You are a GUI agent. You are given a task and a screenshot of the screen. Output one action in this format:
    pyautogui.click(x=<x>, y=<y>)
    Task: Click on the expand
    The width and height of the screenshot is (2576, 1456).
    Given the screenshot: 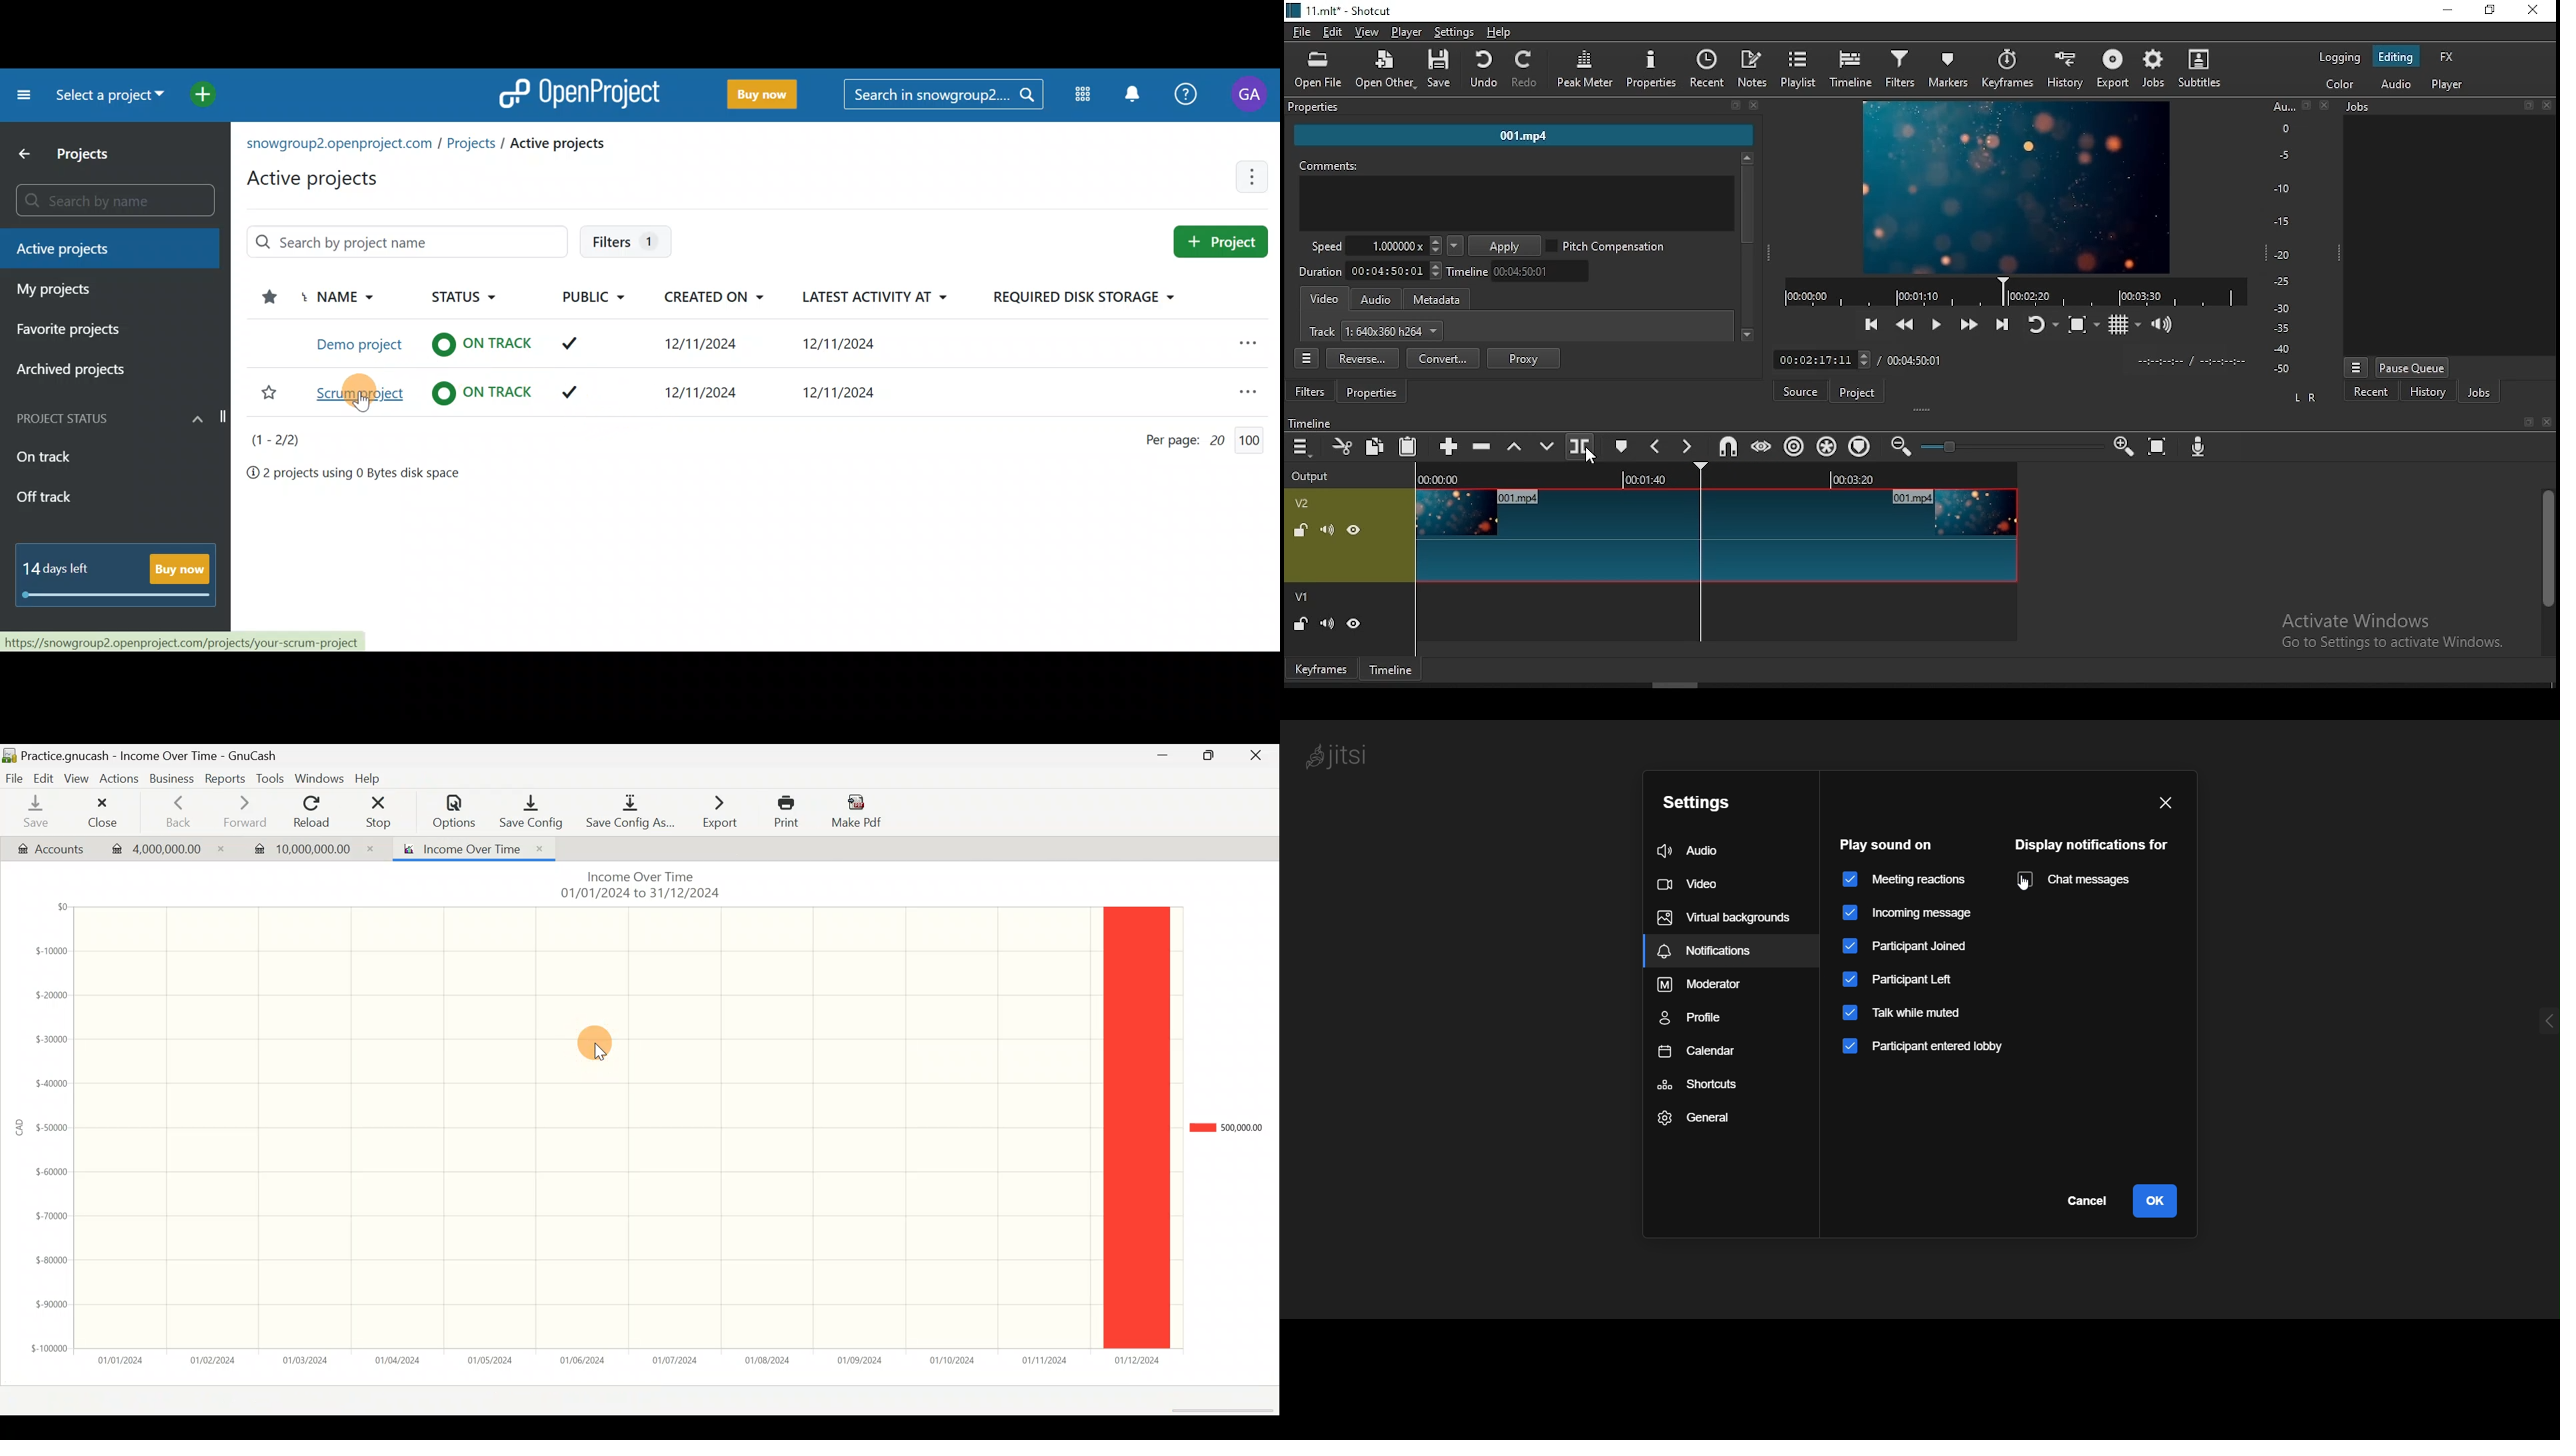 What is the action you would take?
    pyautogui.click(x=2522, y=1022)
    